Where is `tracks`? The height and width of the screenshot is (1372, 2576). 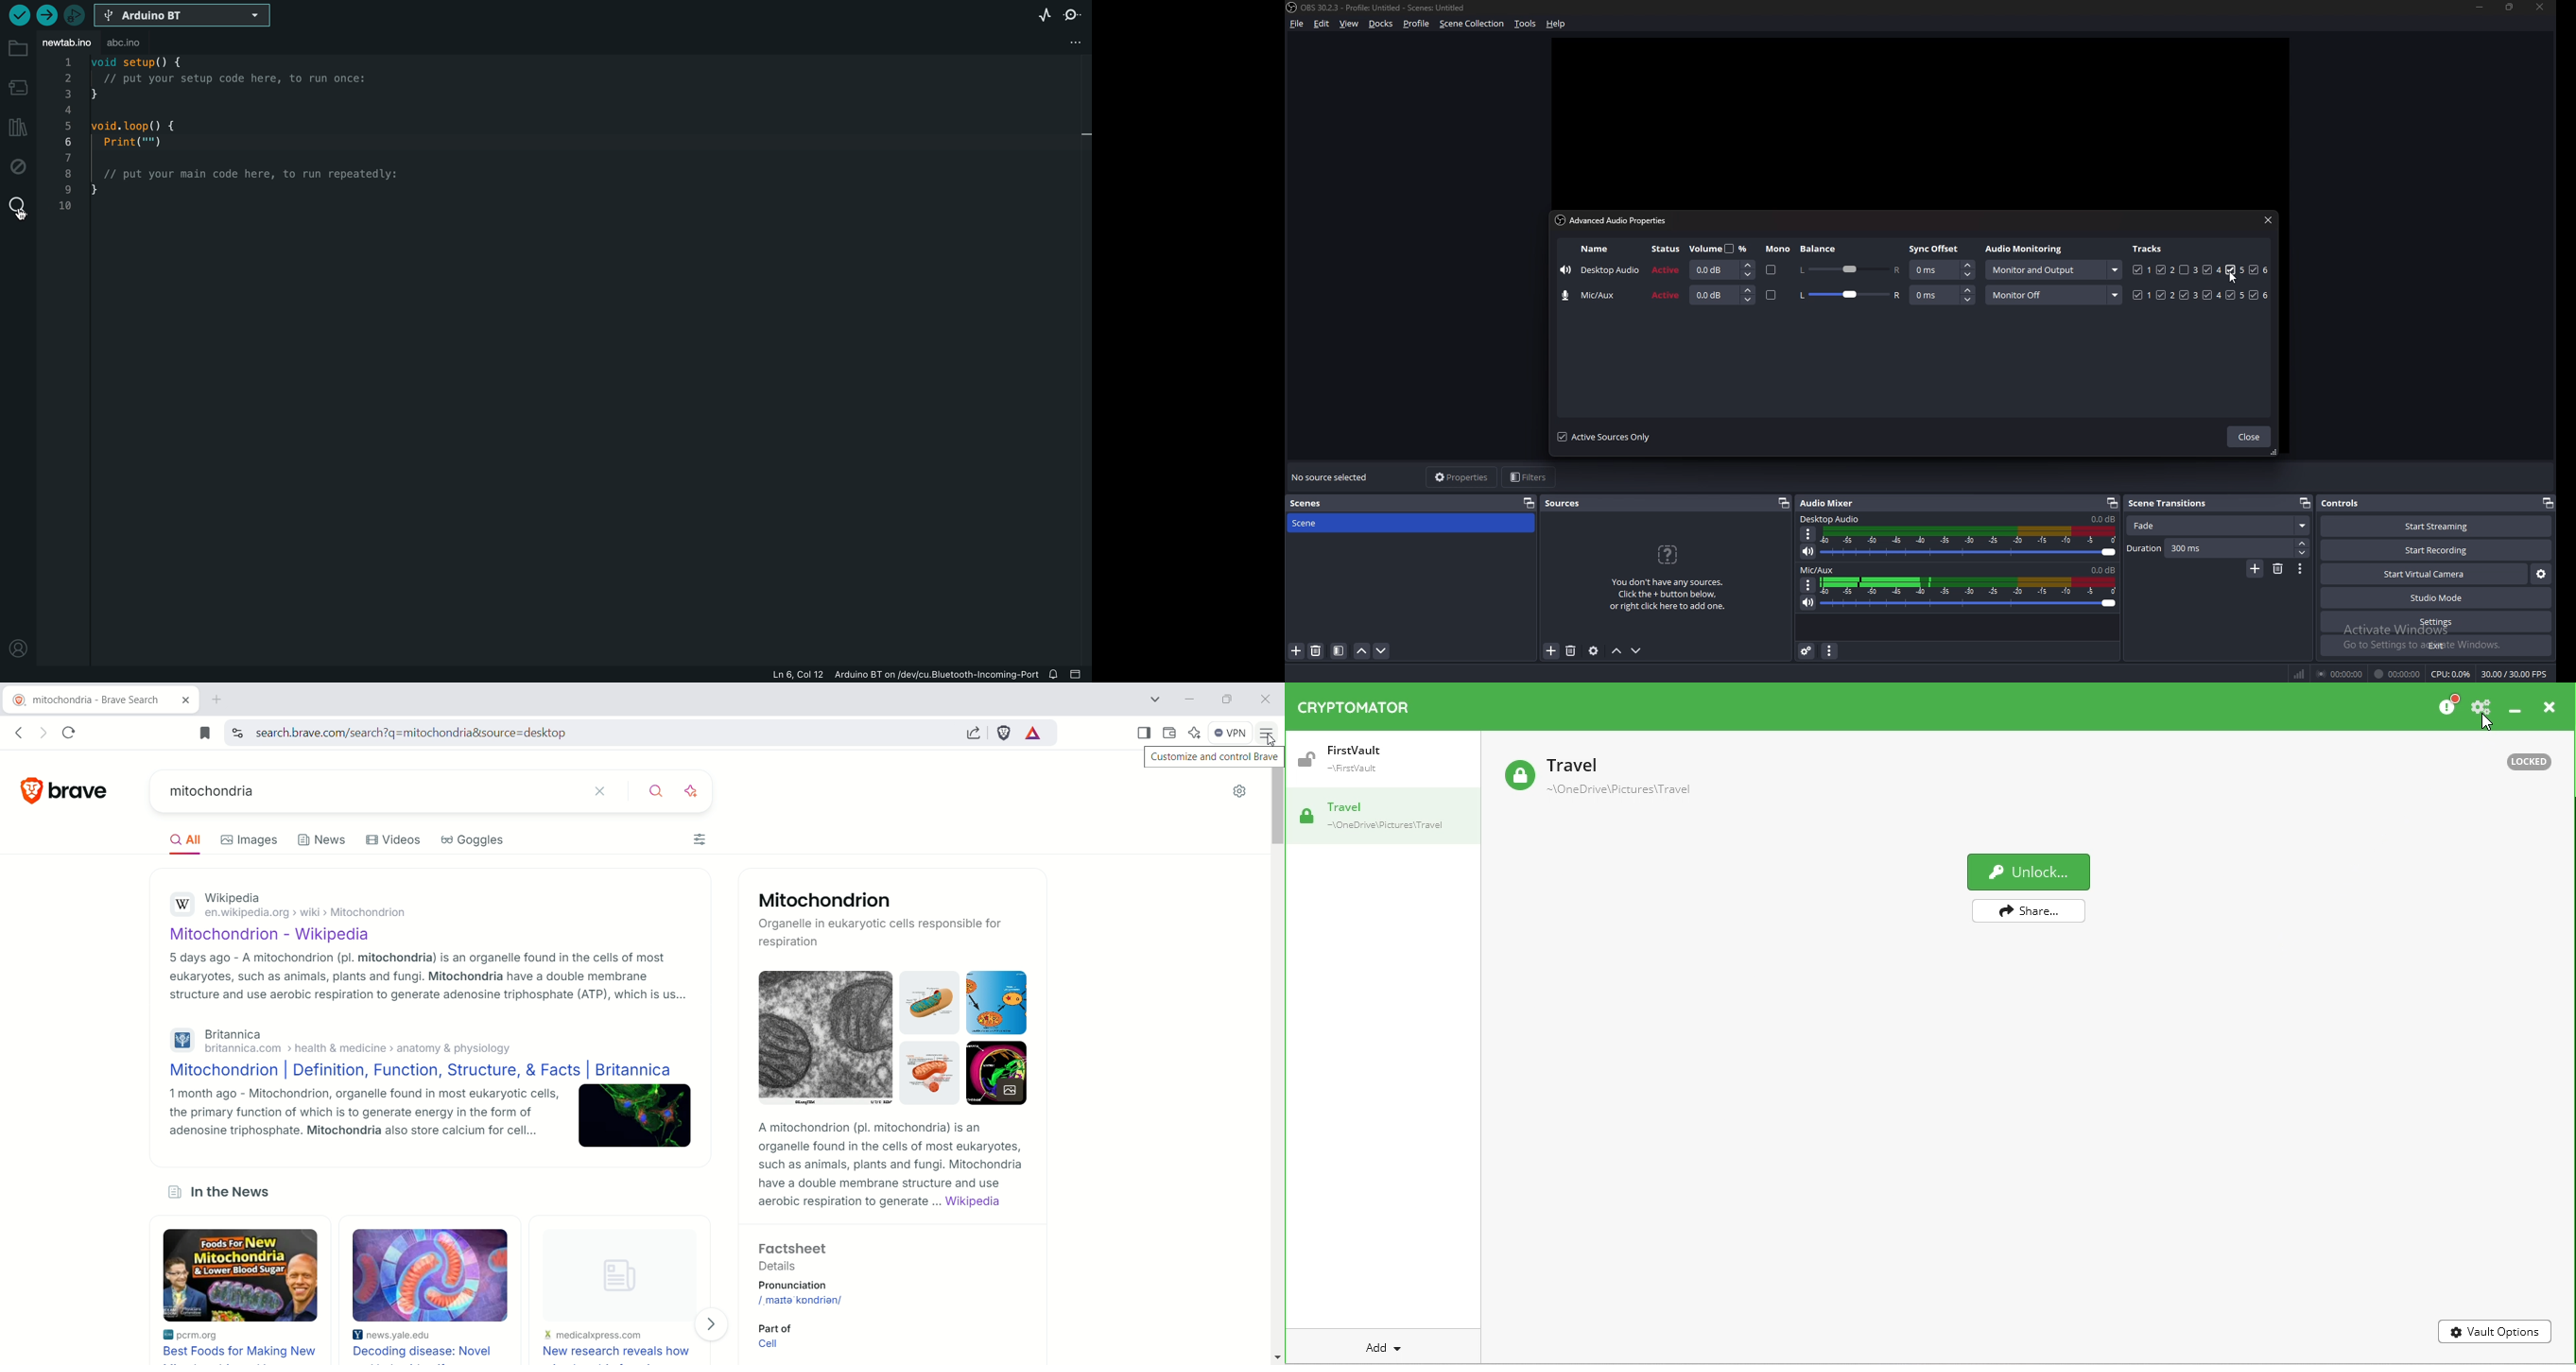 tracks is located at coordinates (2149, 248).